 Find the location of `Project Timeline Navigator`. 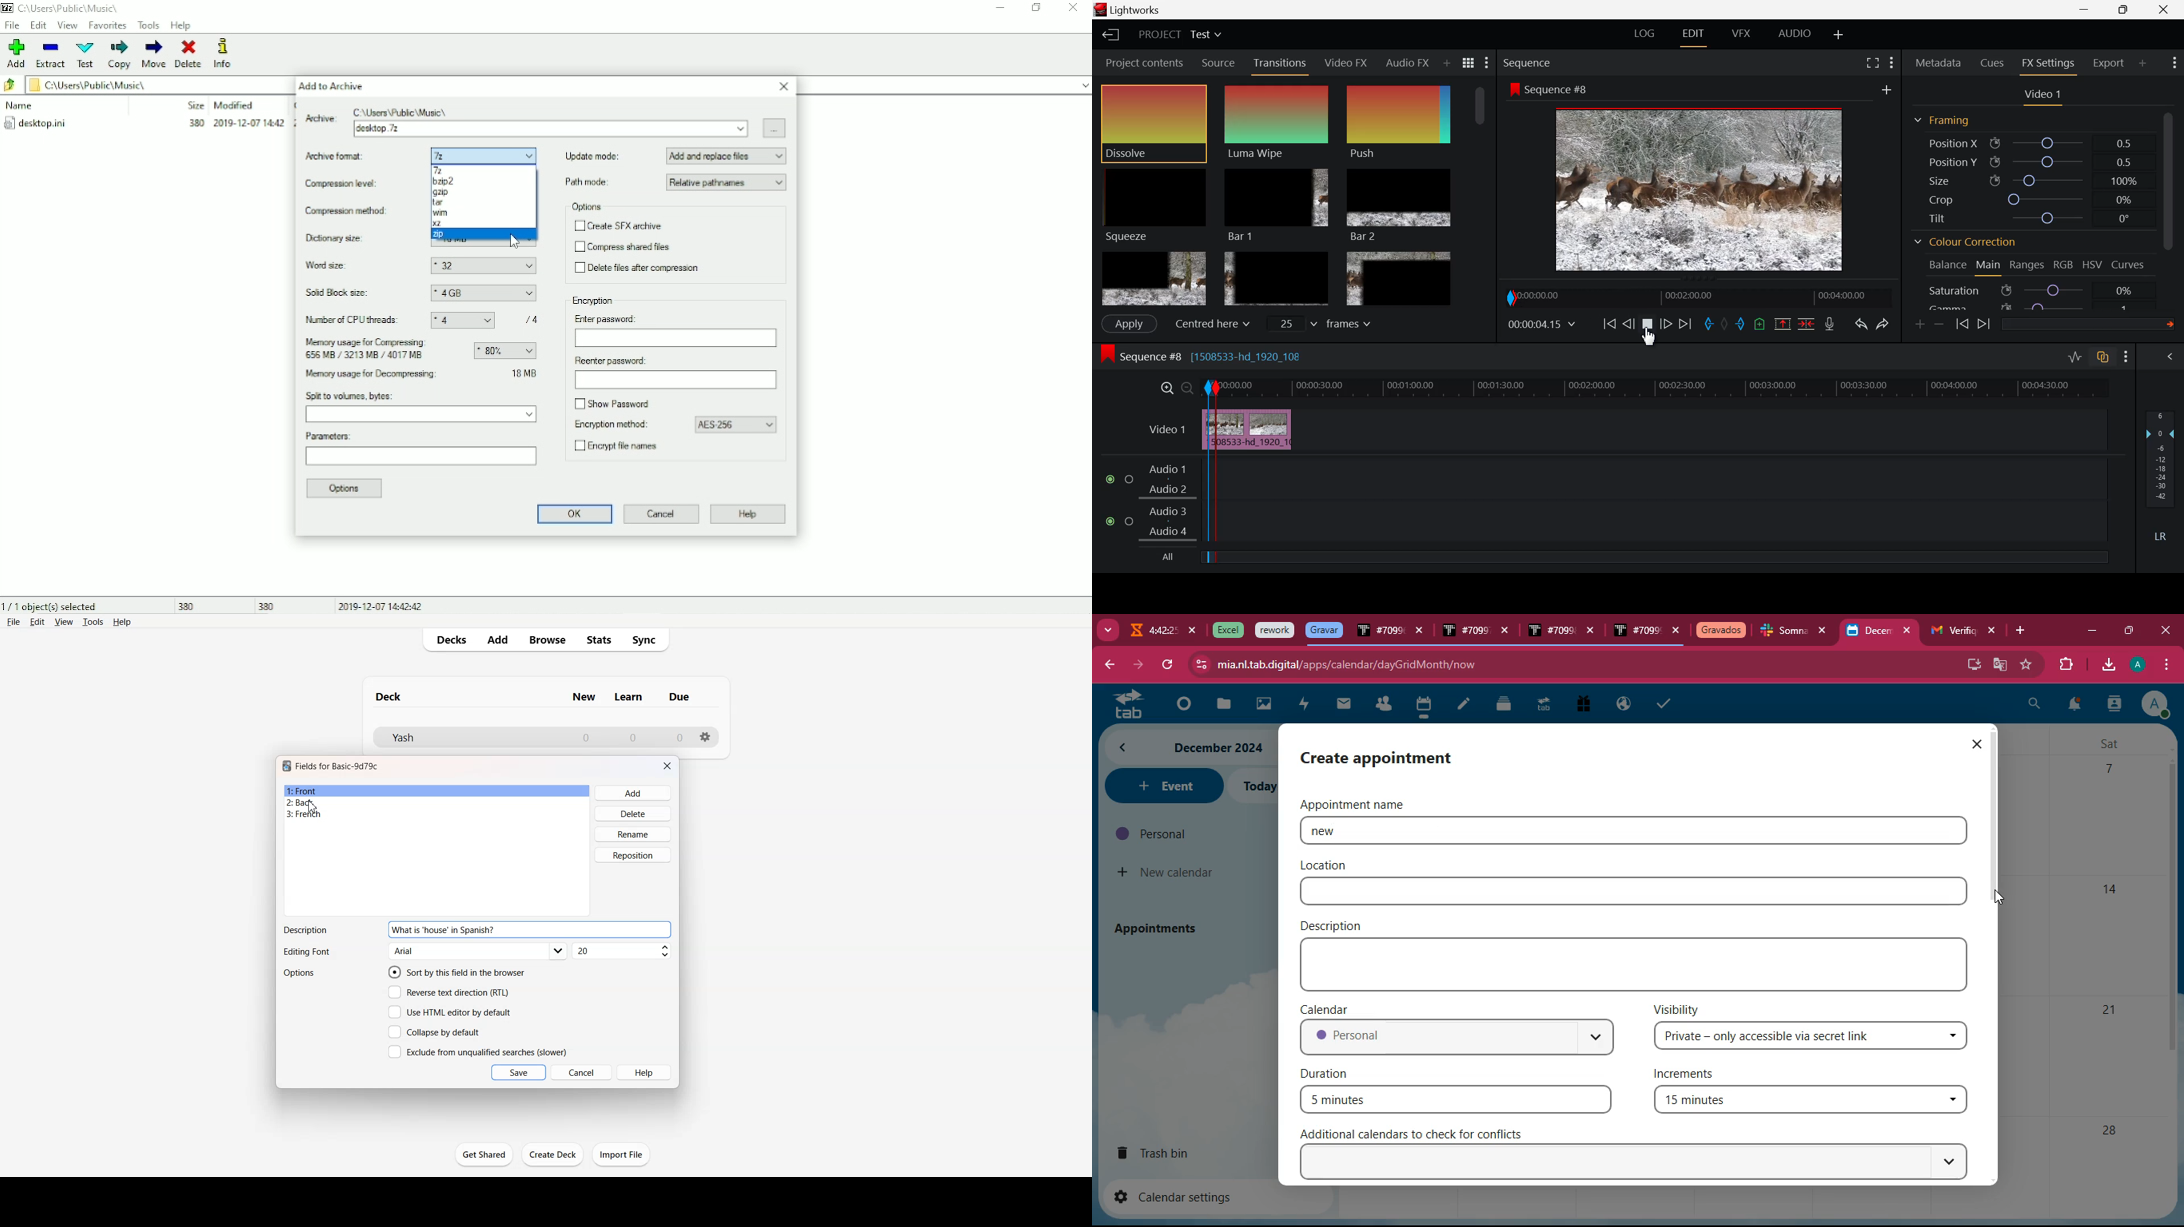

Project Timeline Navigator is located at coordinates (1697, 297).